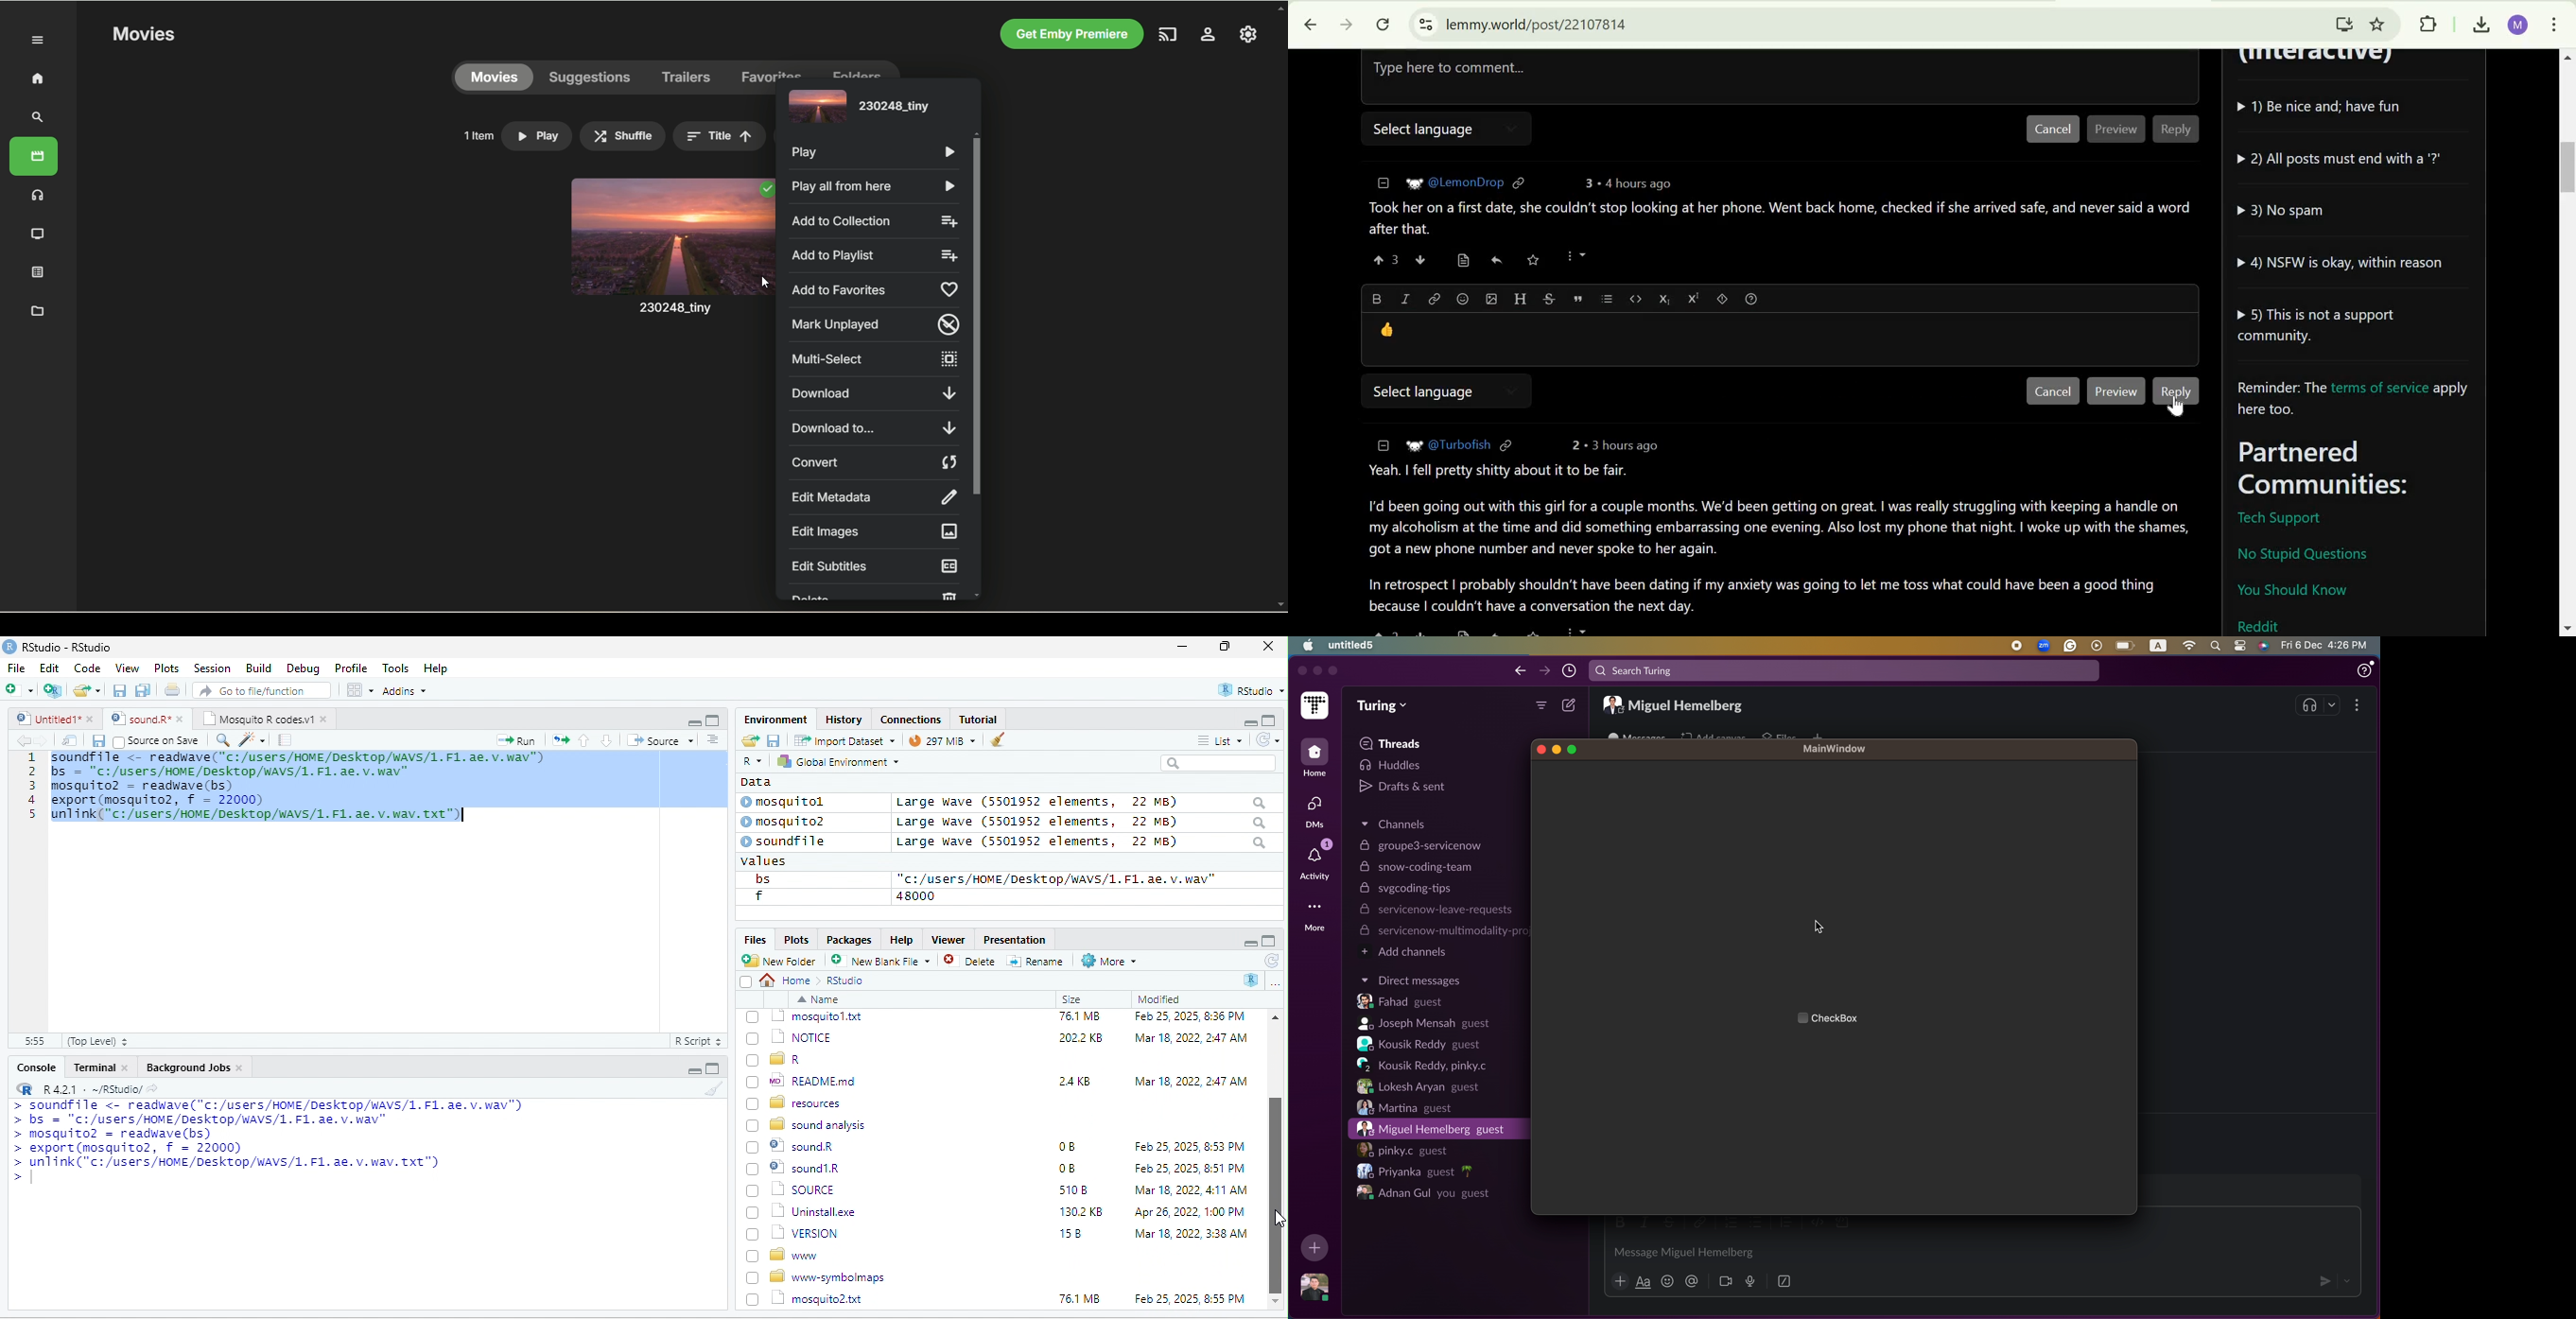  What do you see at coordinates (121, 691) in the screenshot?
I see `save` at bounding box center [121, 691].